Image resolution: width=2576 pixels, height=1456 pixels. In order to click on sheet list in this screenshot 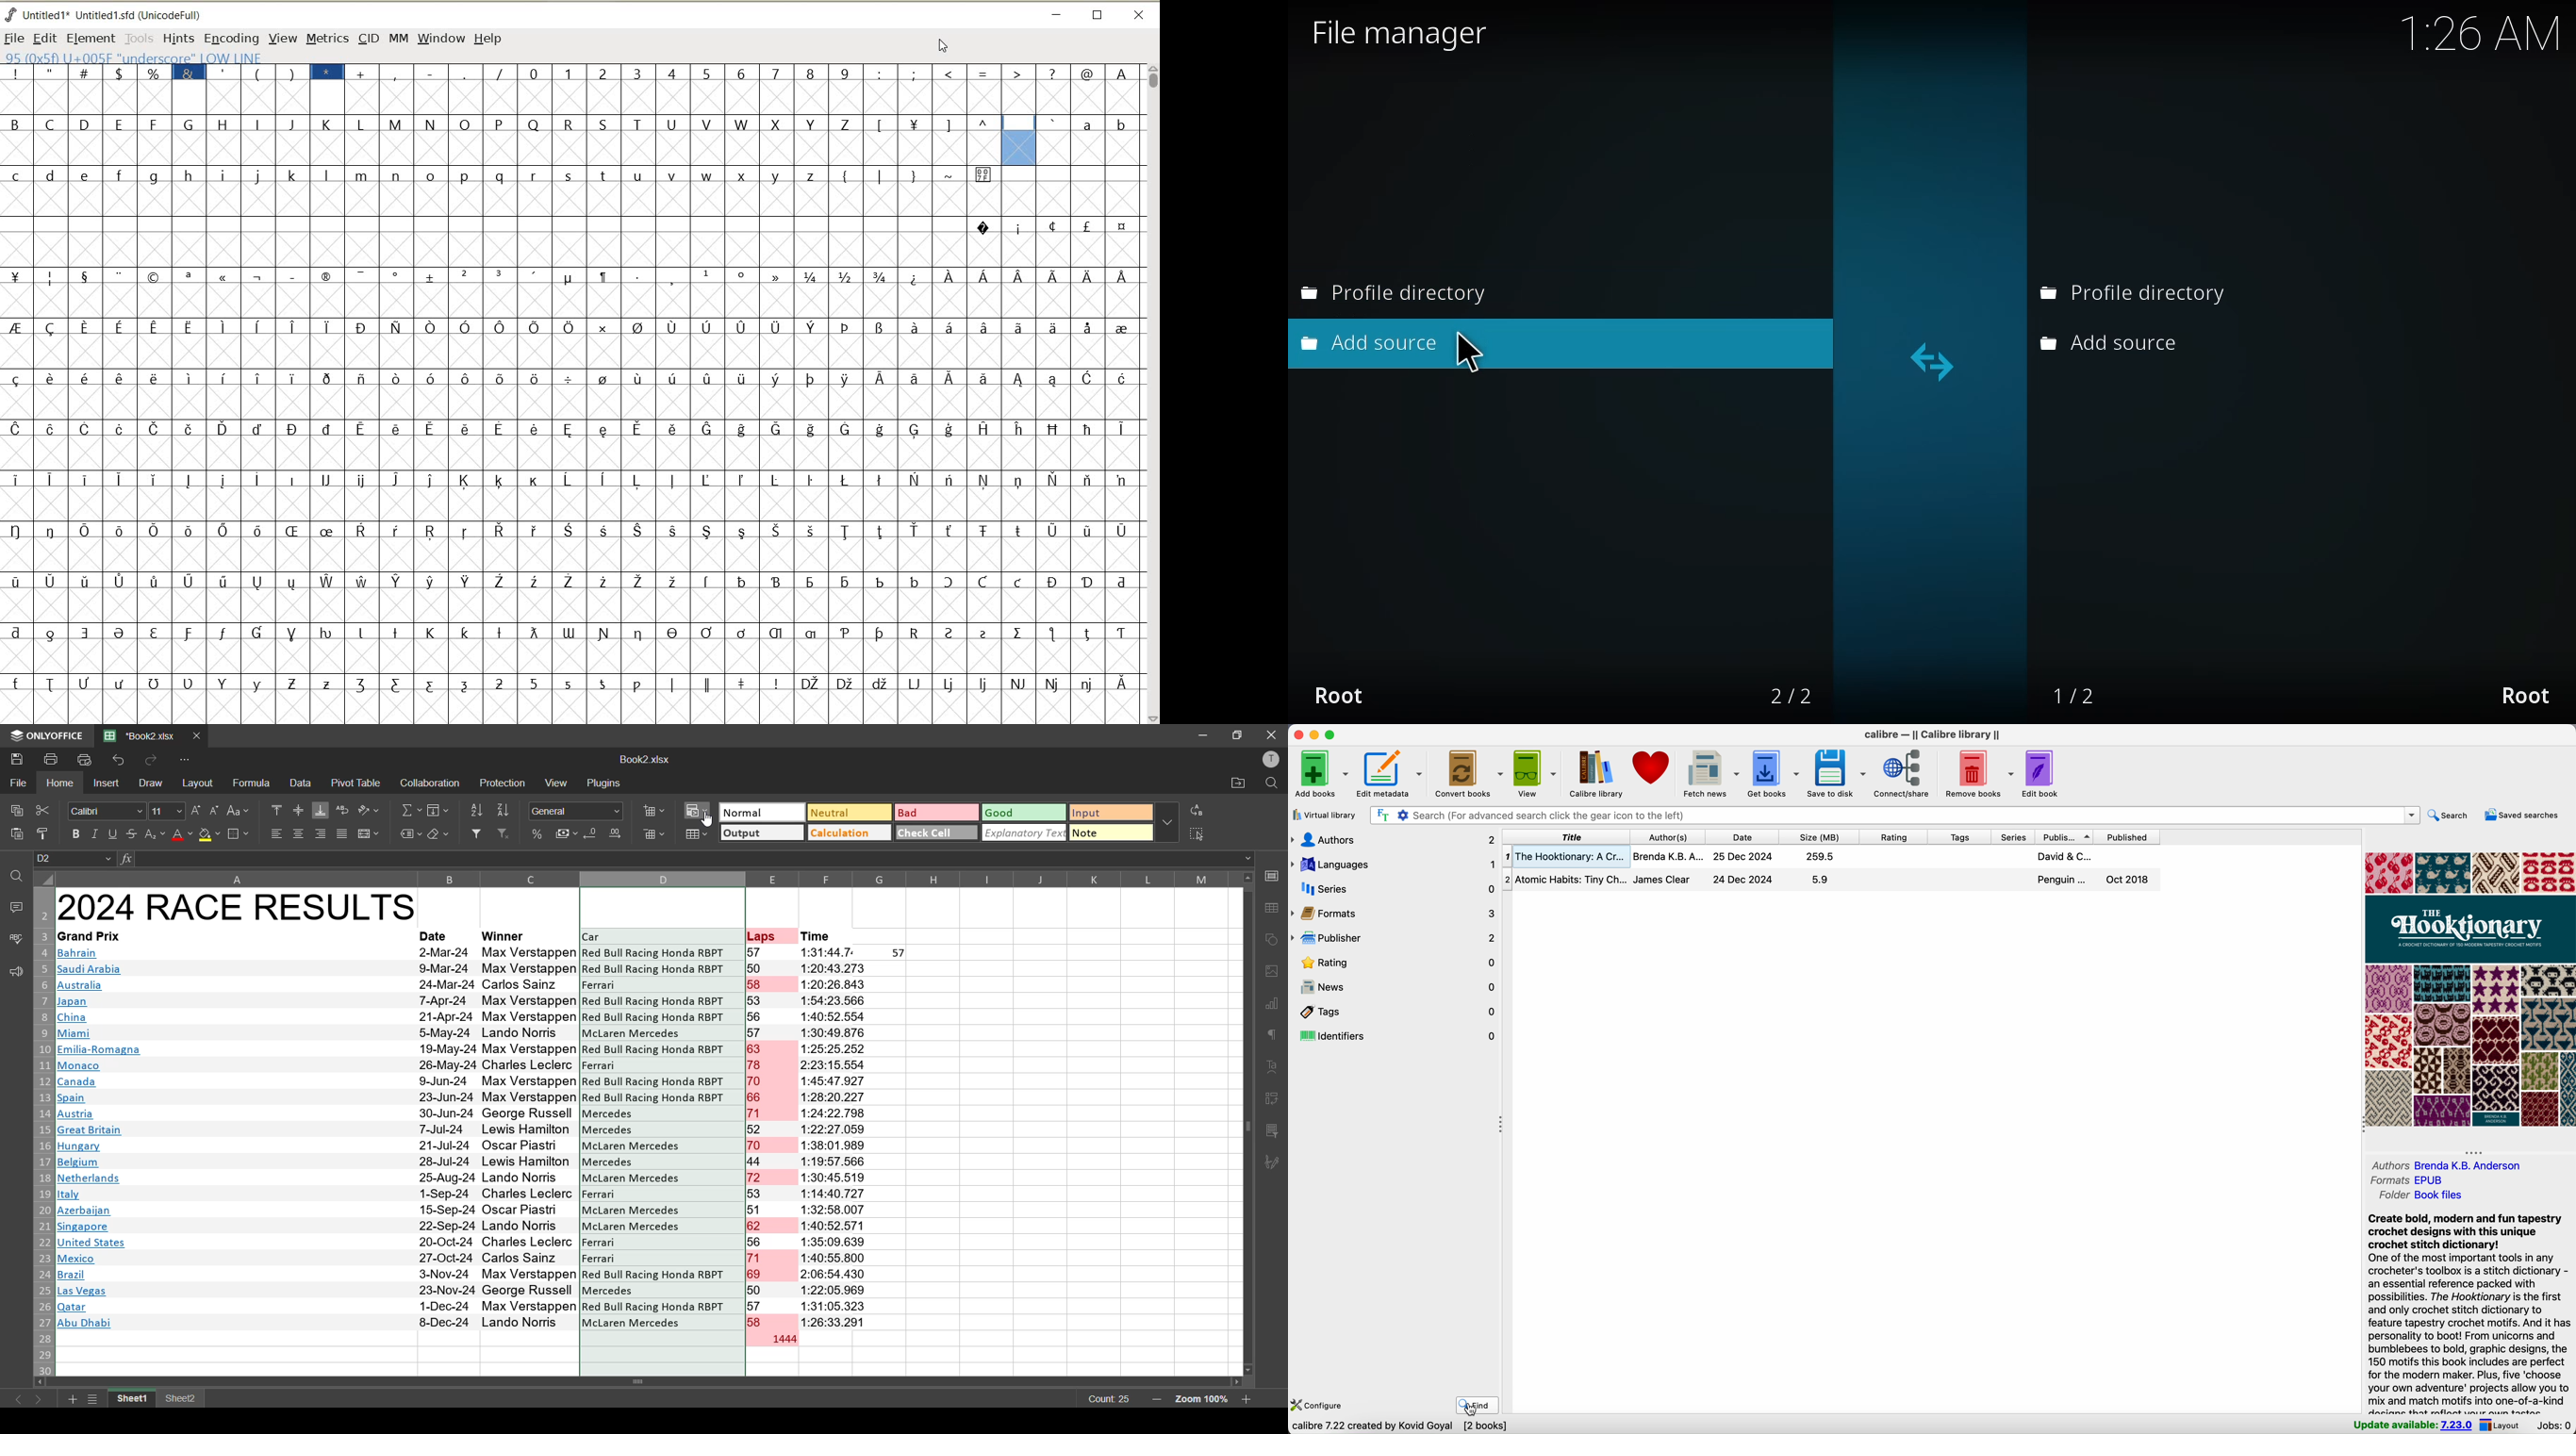, I will do `click(95, 1400)`.